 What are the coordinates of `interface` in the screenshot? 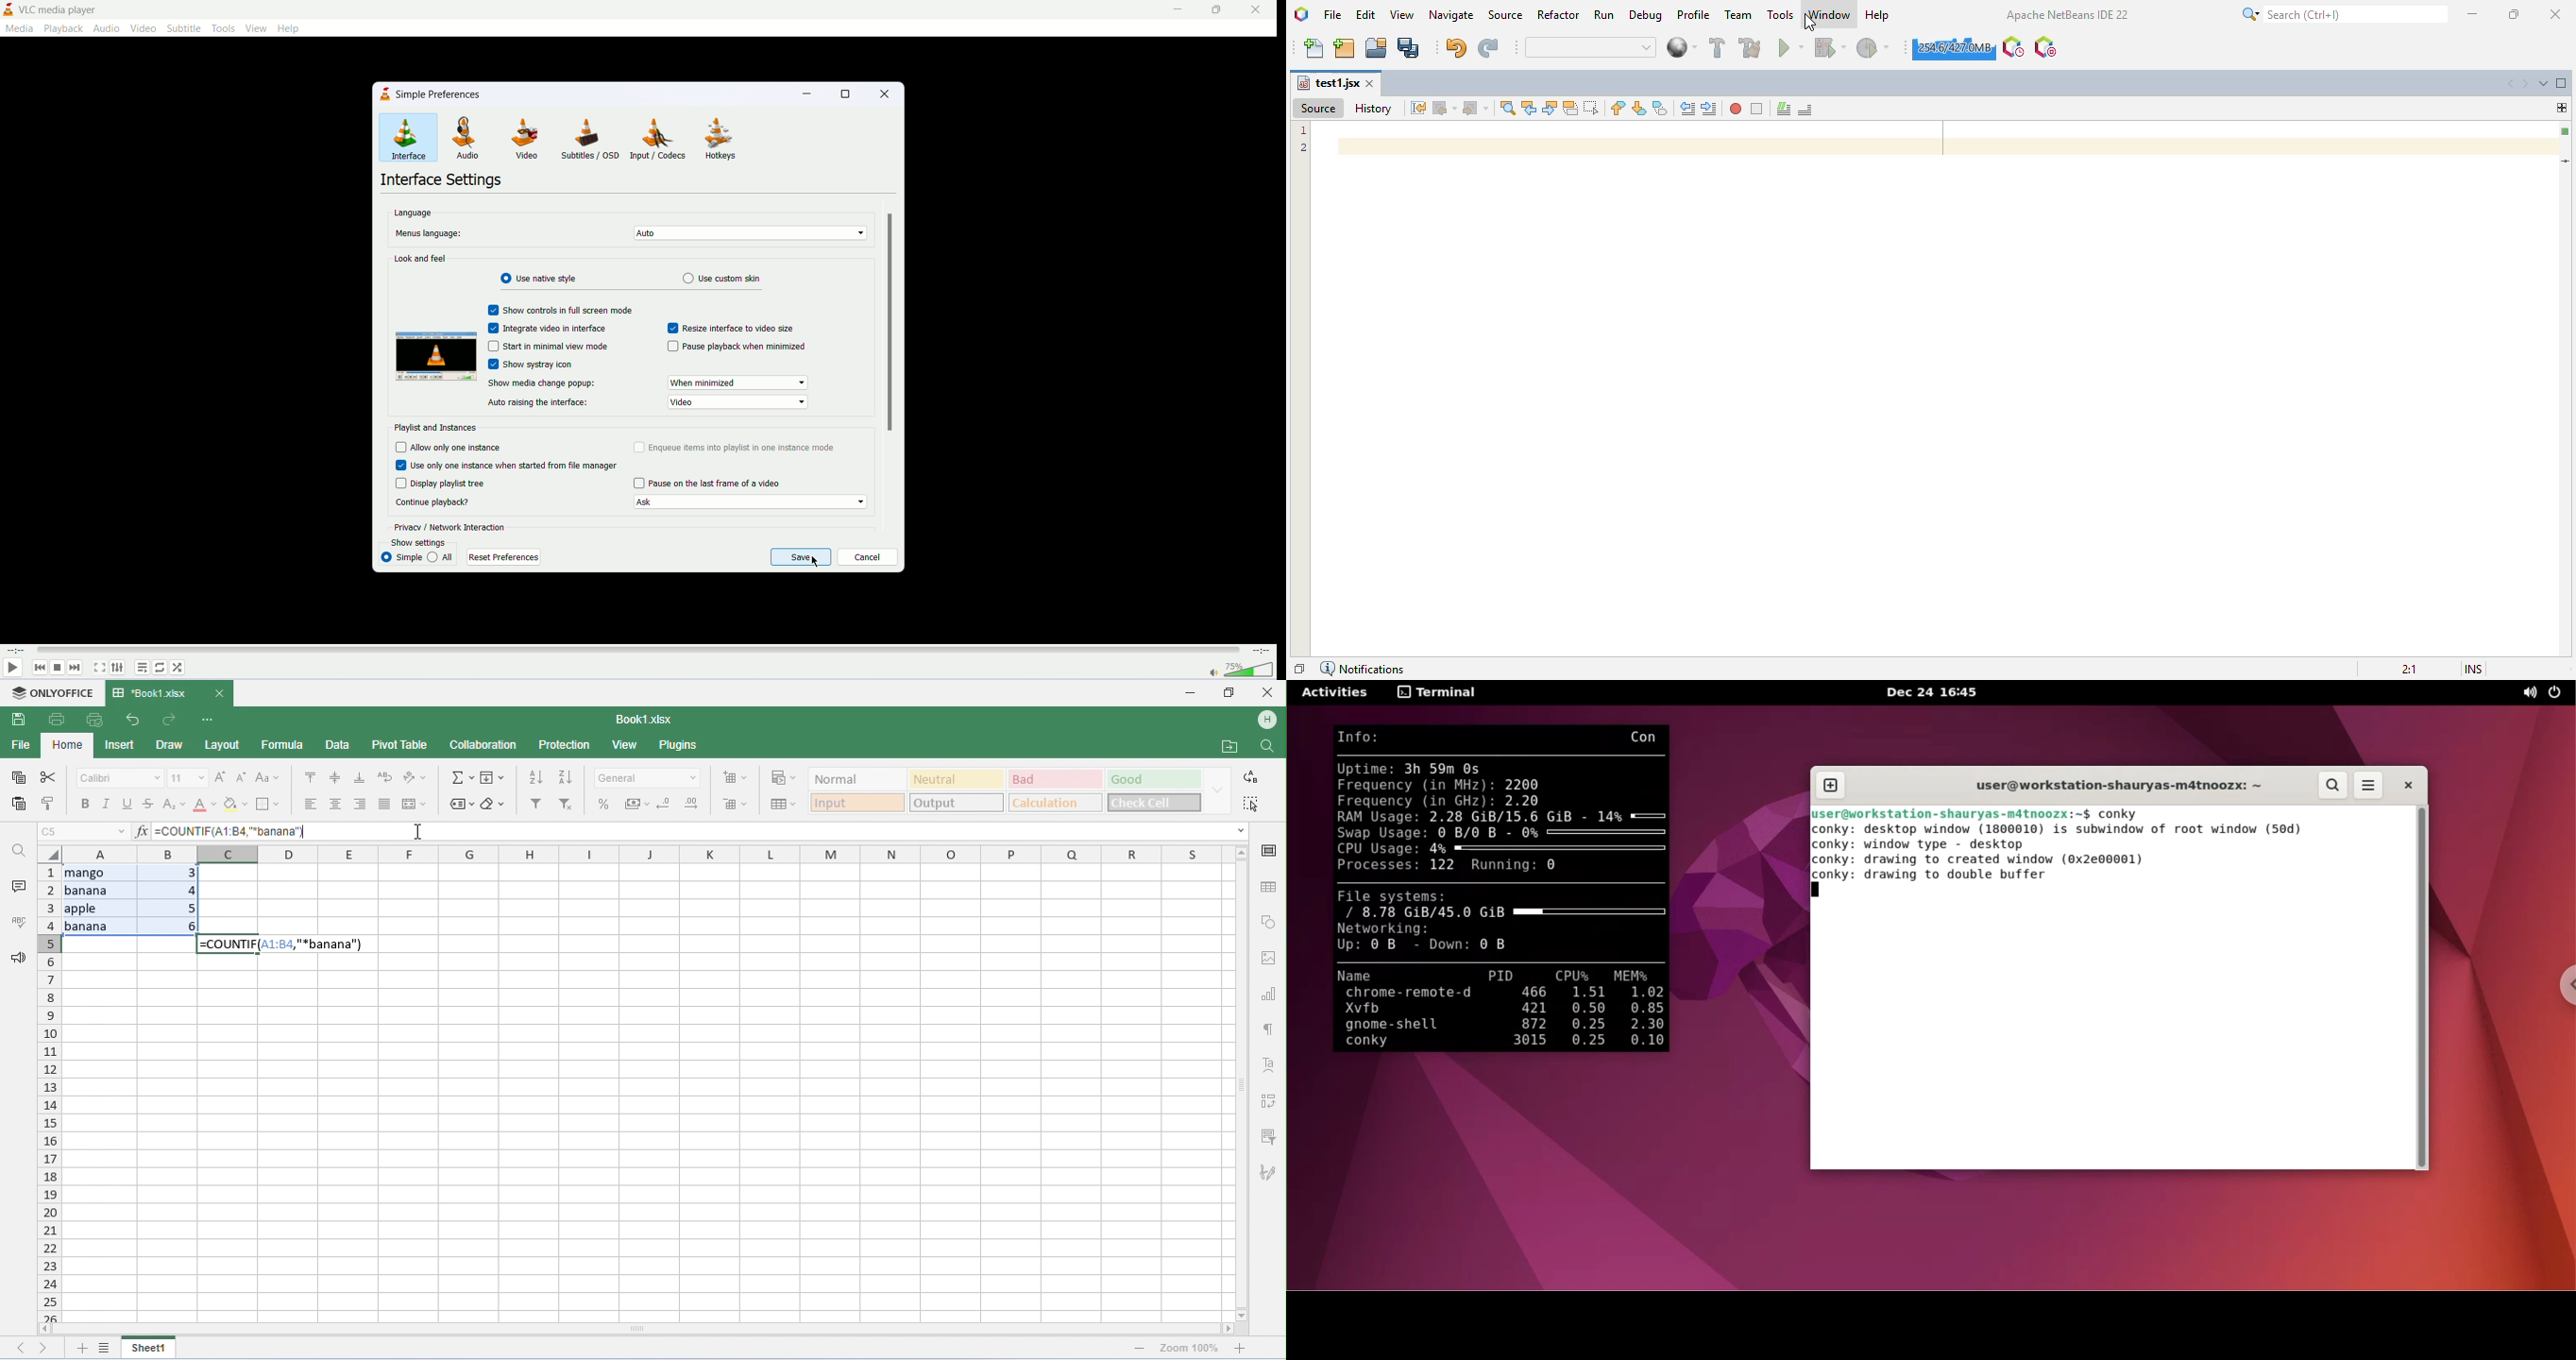 It's located at (403, 139).